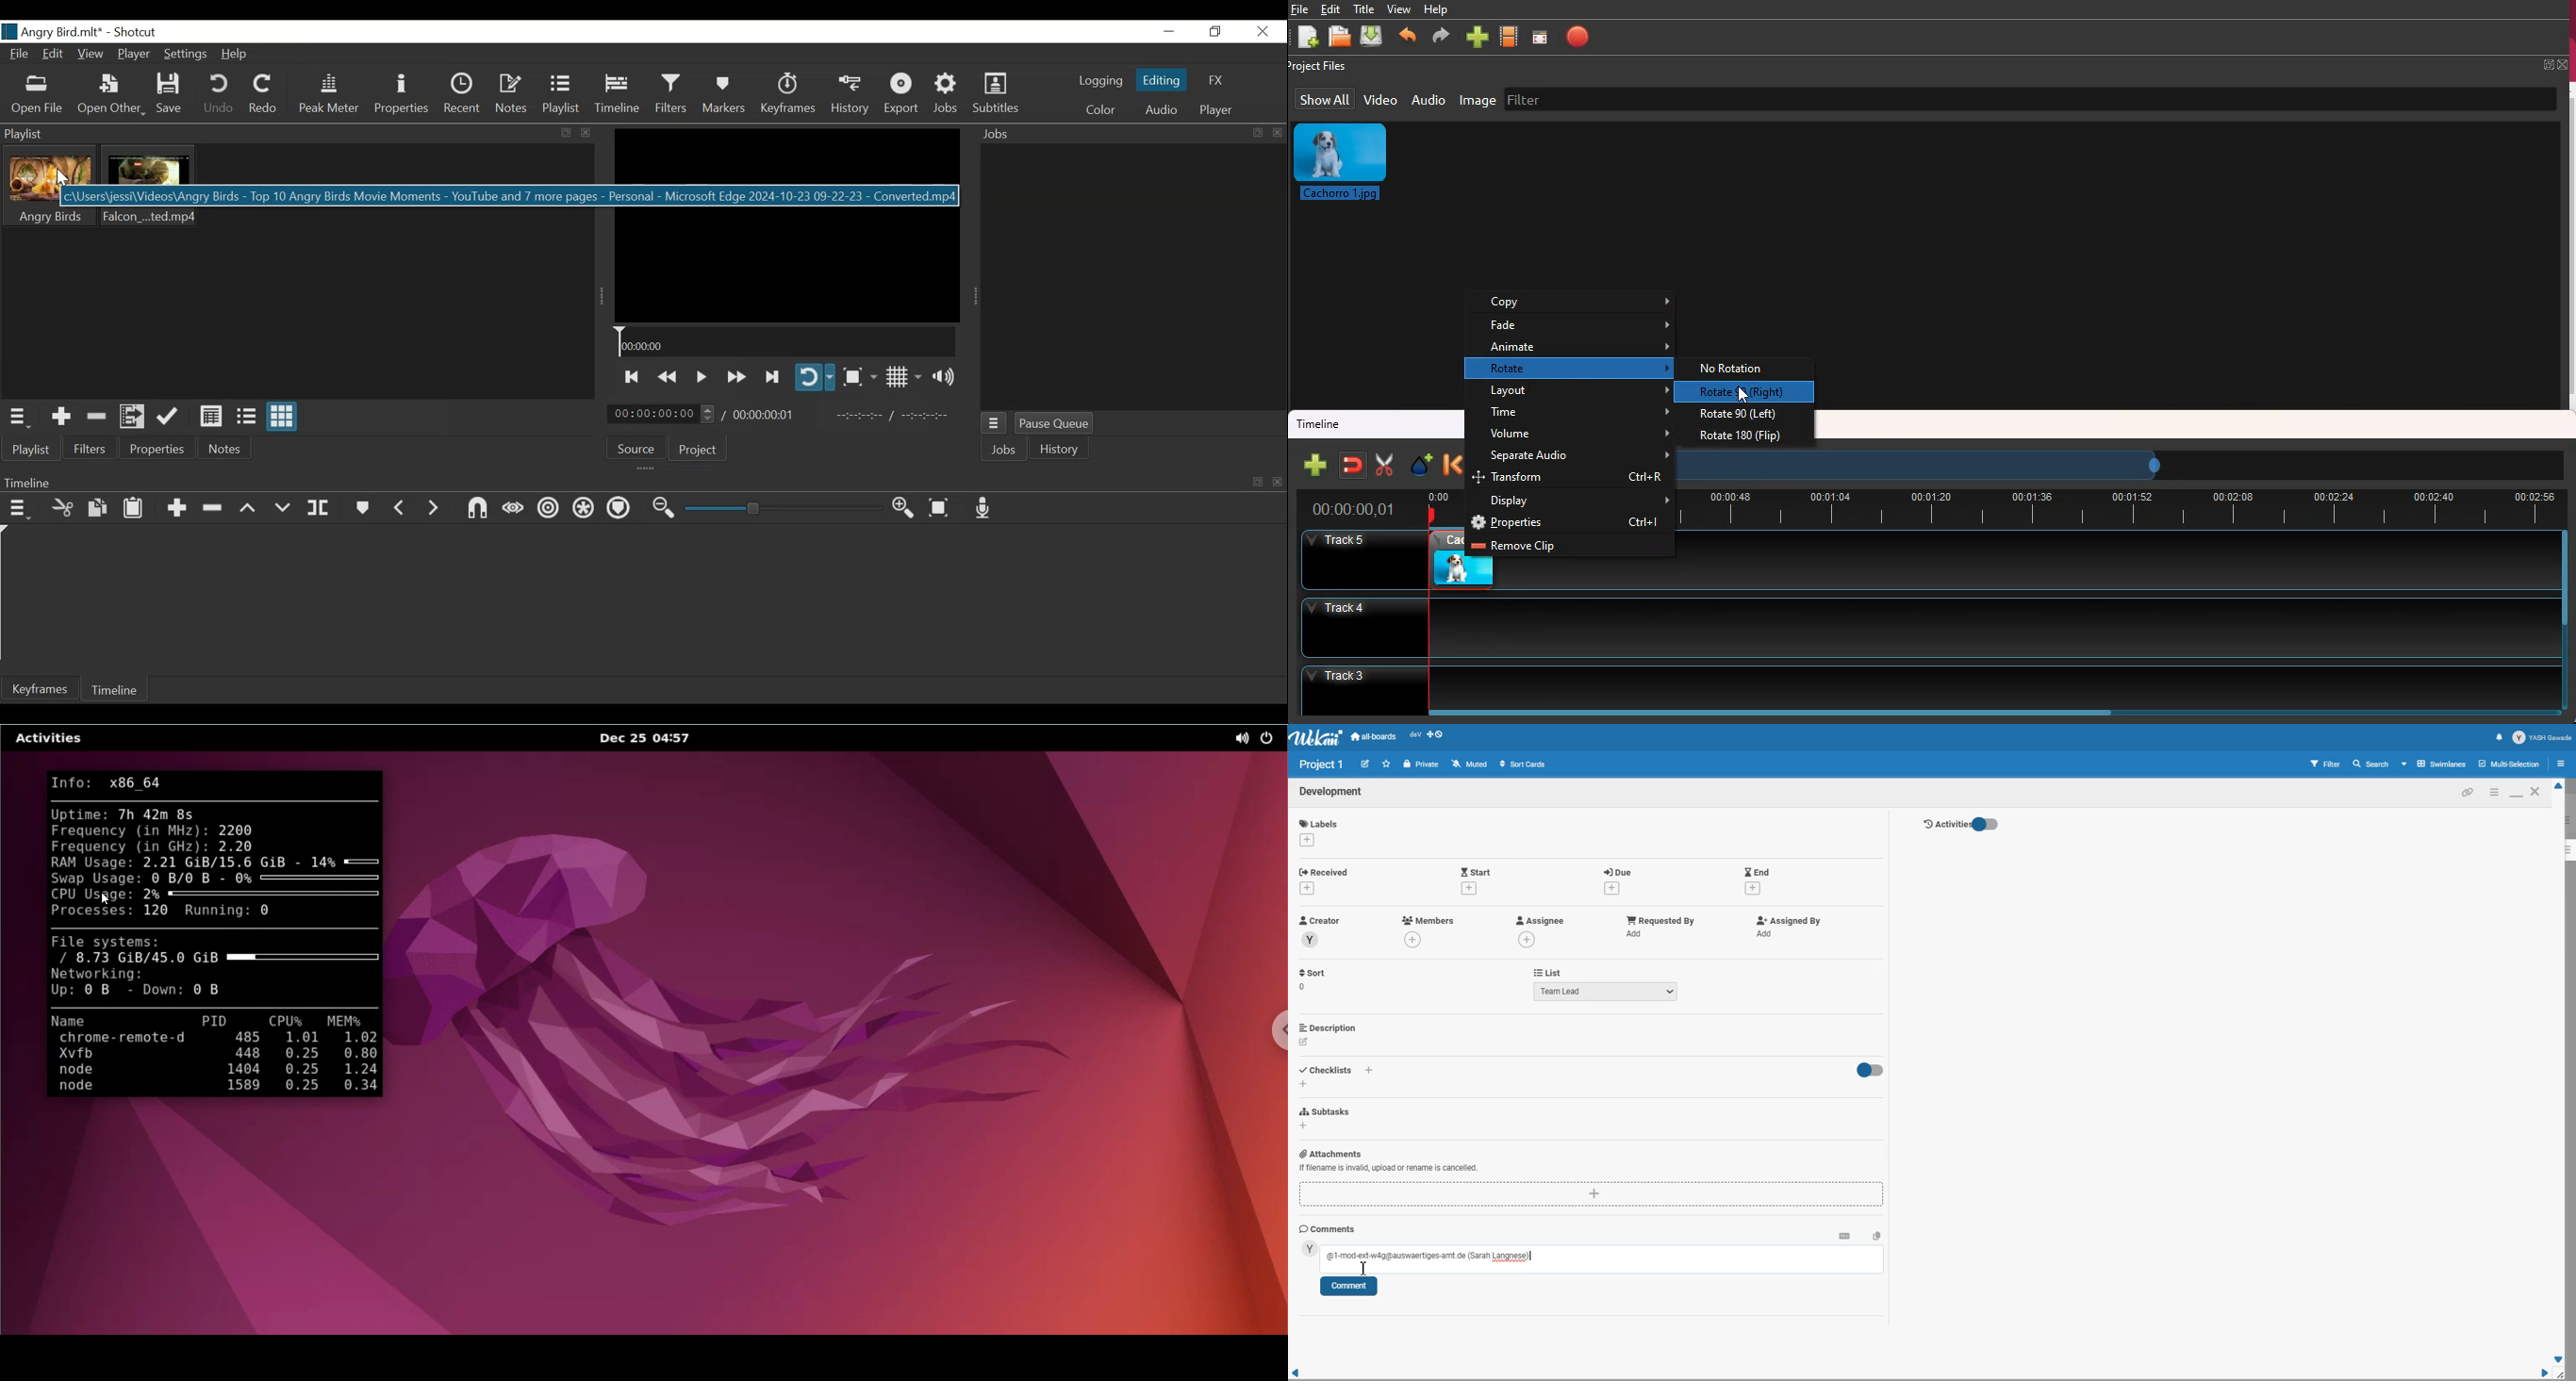 The image size is (2576, 1400). I want to click on Playlist Panel, so click(294, 134).